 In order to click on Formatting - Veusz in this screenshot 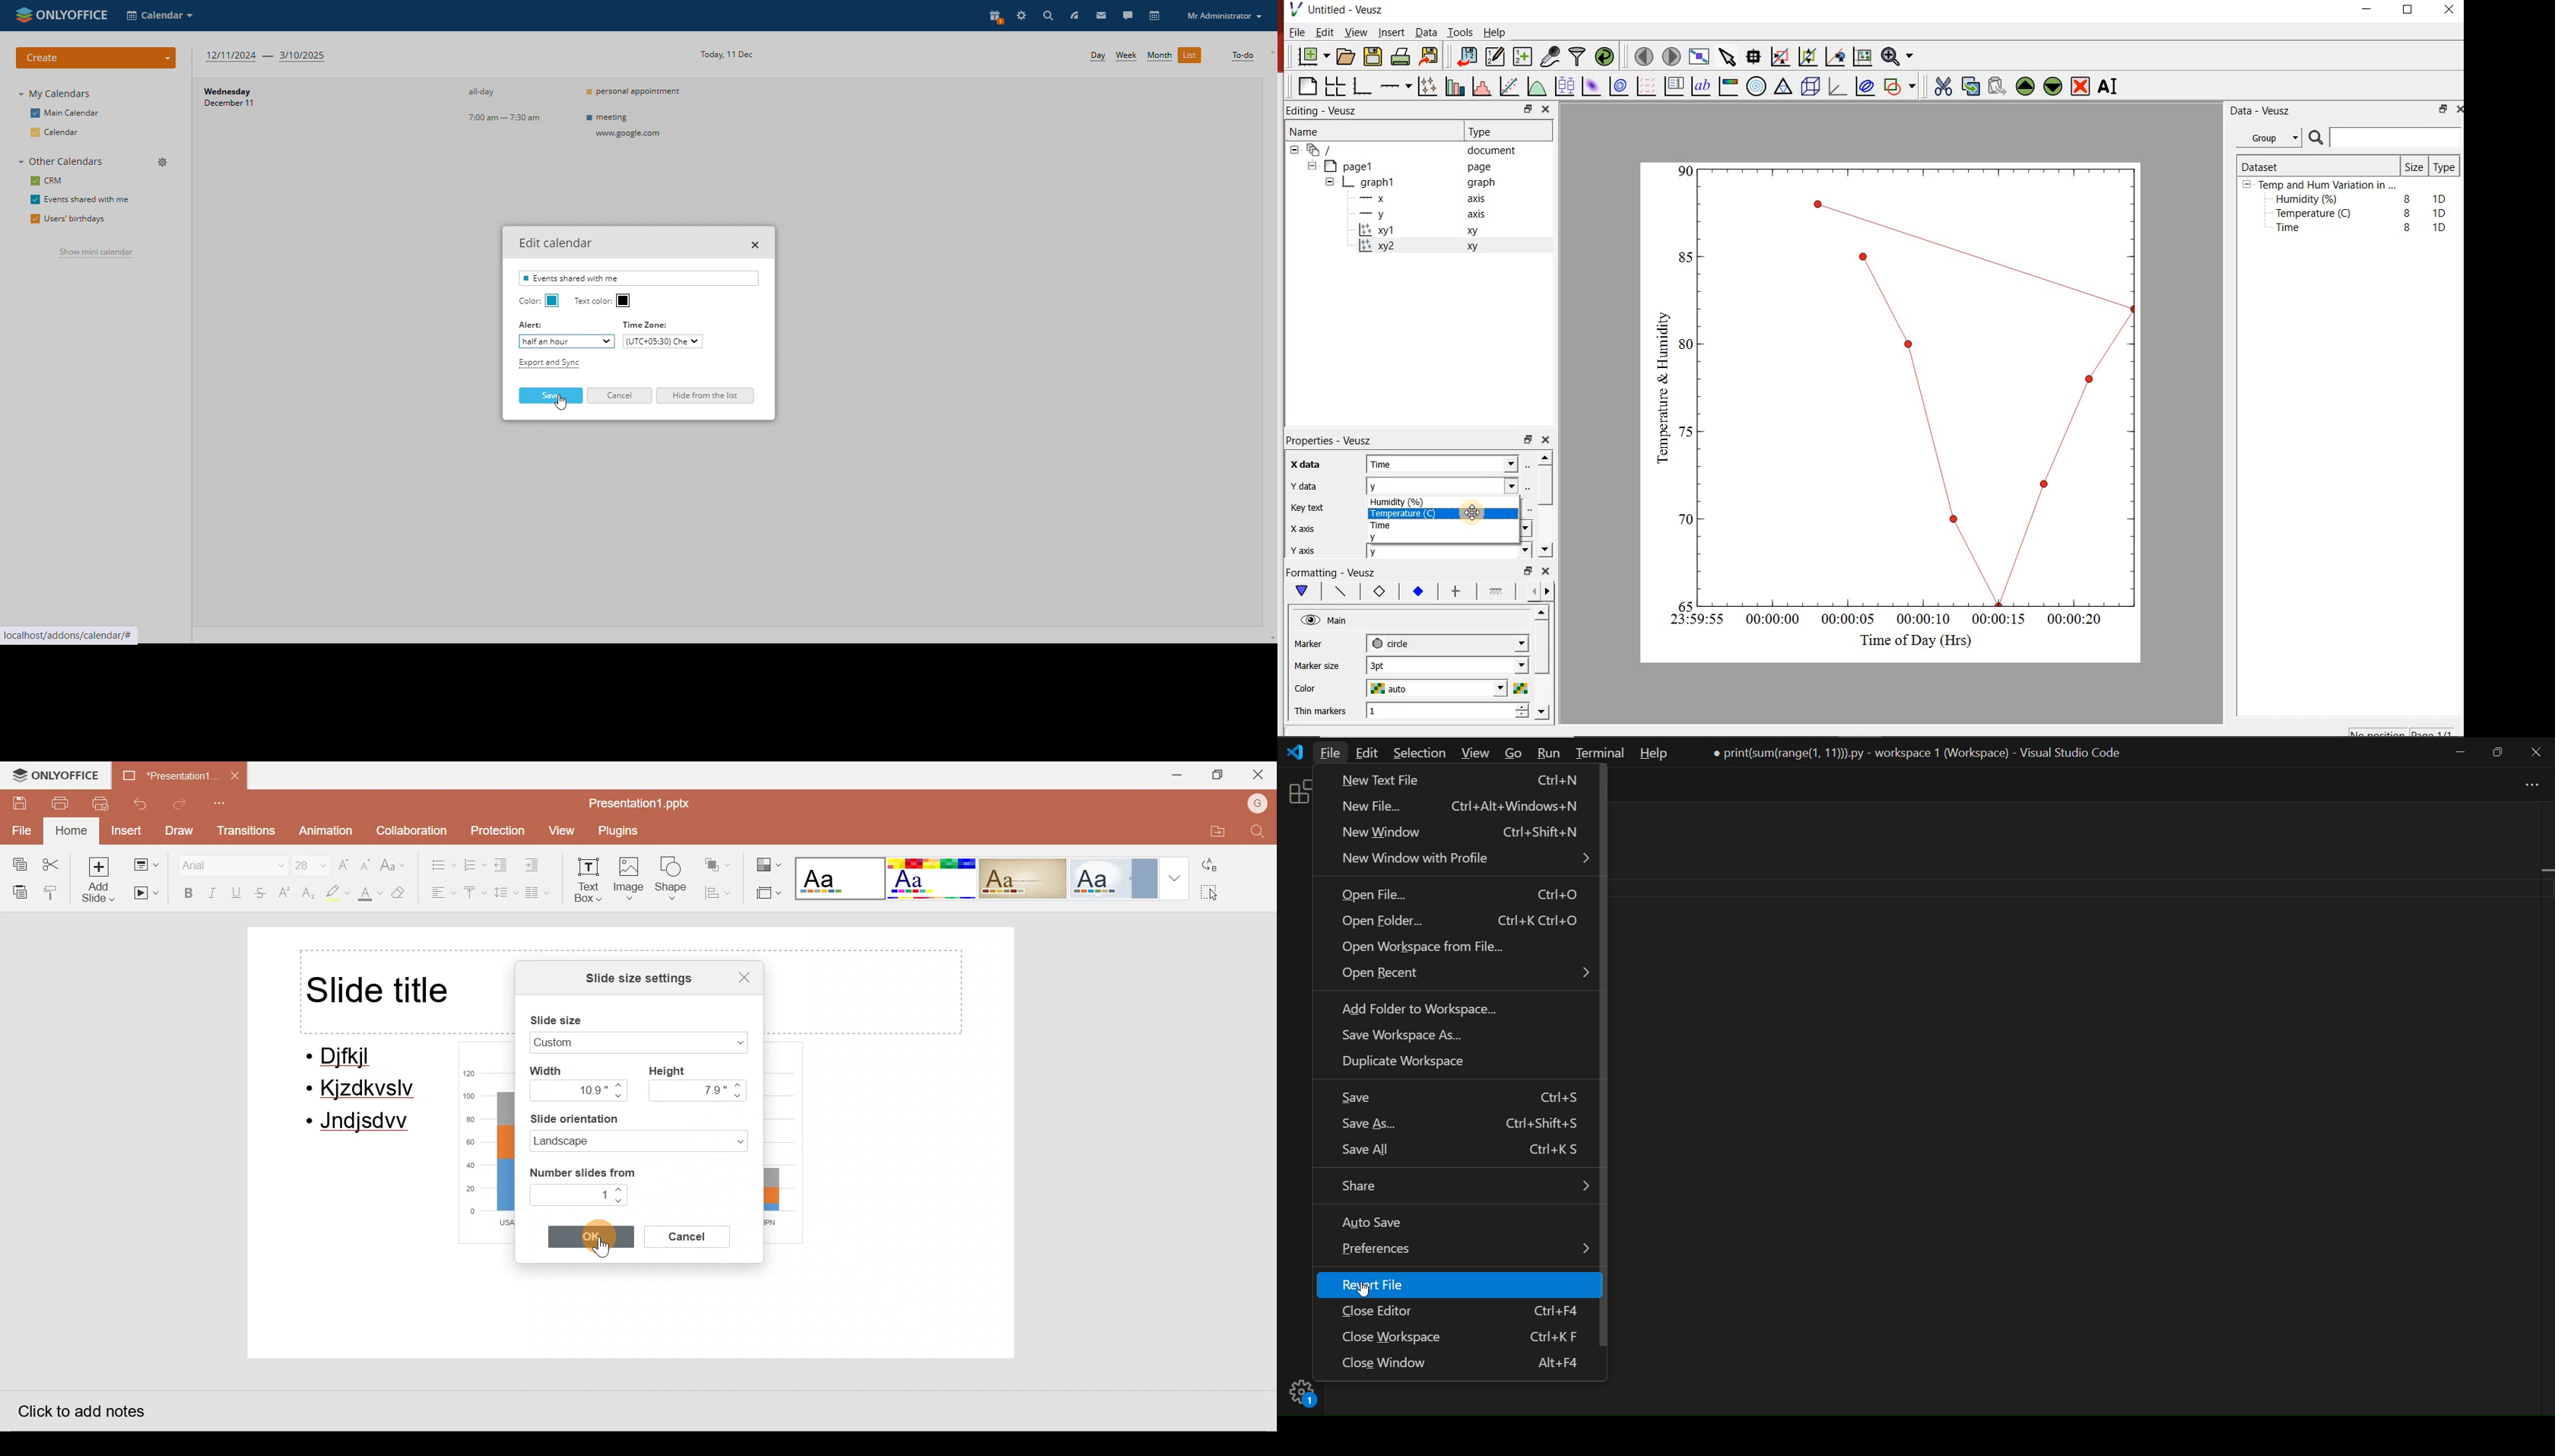, I will do `click(1334, 574)`.